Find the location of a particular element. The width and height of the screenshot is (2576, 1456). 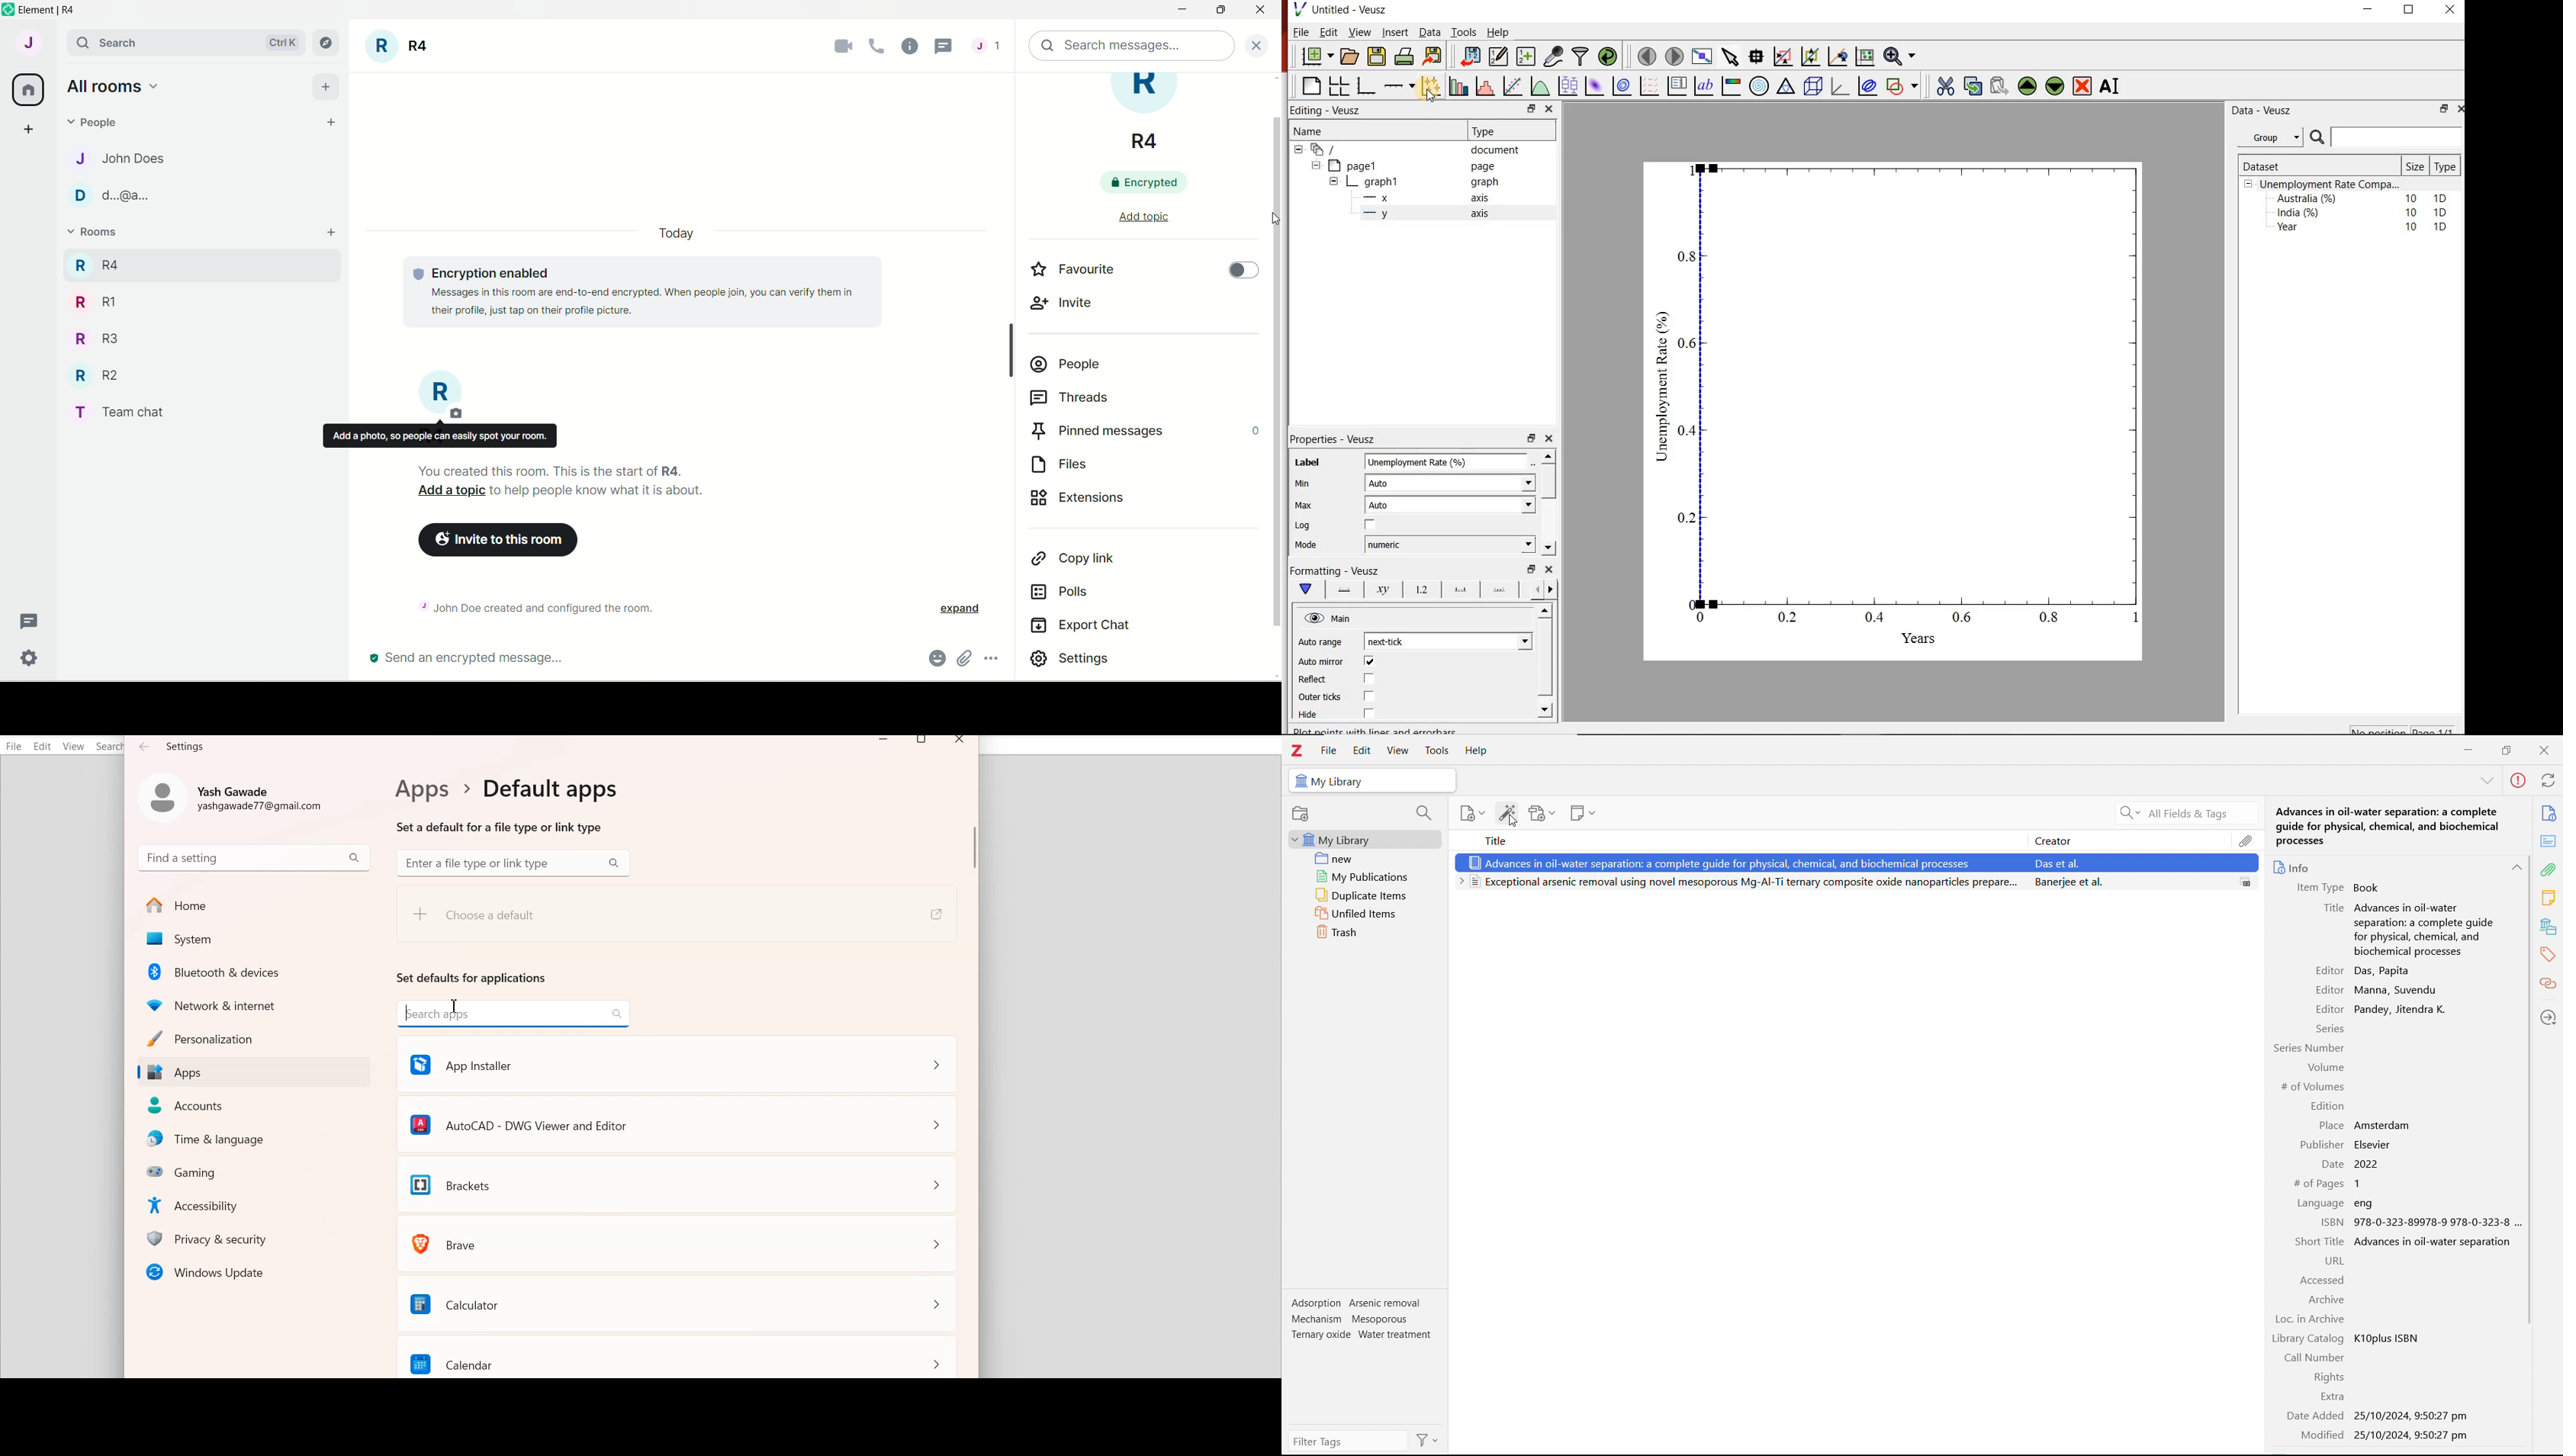

Window Updates is located at coordinates (253, 1272).